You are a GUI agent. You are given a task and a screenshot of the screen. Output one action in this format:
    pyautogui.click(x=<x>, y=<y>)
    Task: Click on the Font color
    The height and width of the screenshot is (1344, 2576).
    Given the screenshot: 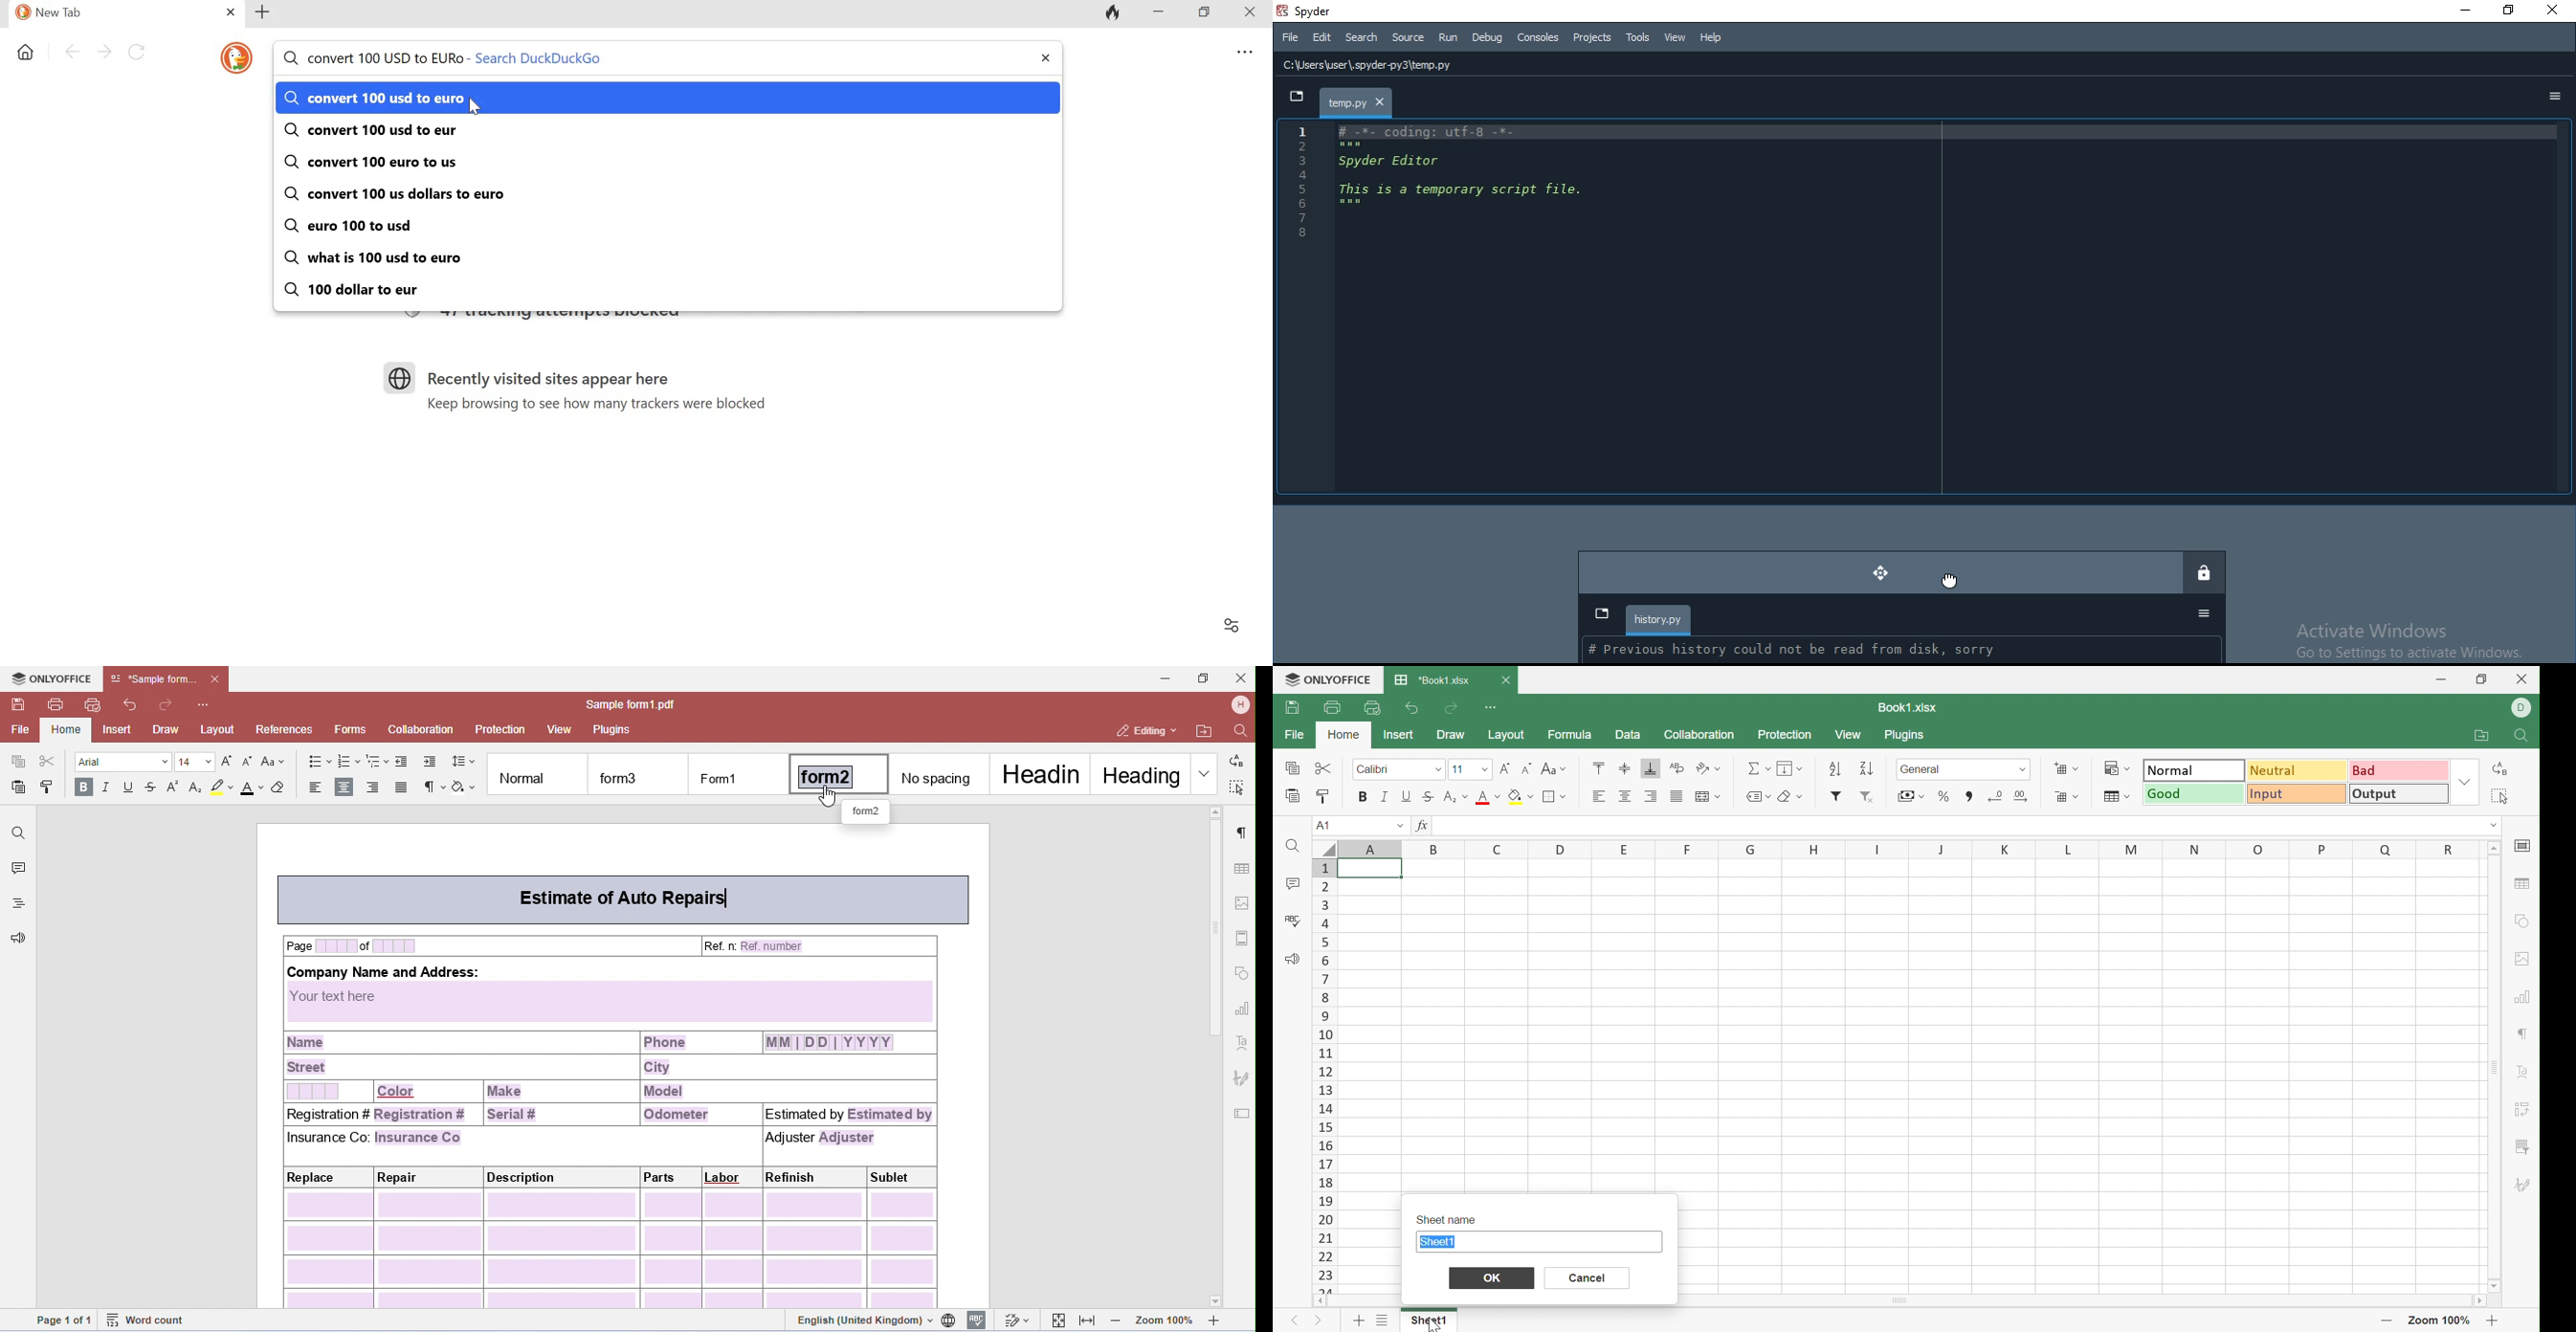 What is the action you would take?
    pyautogui.click(x=1487, y=796)
    